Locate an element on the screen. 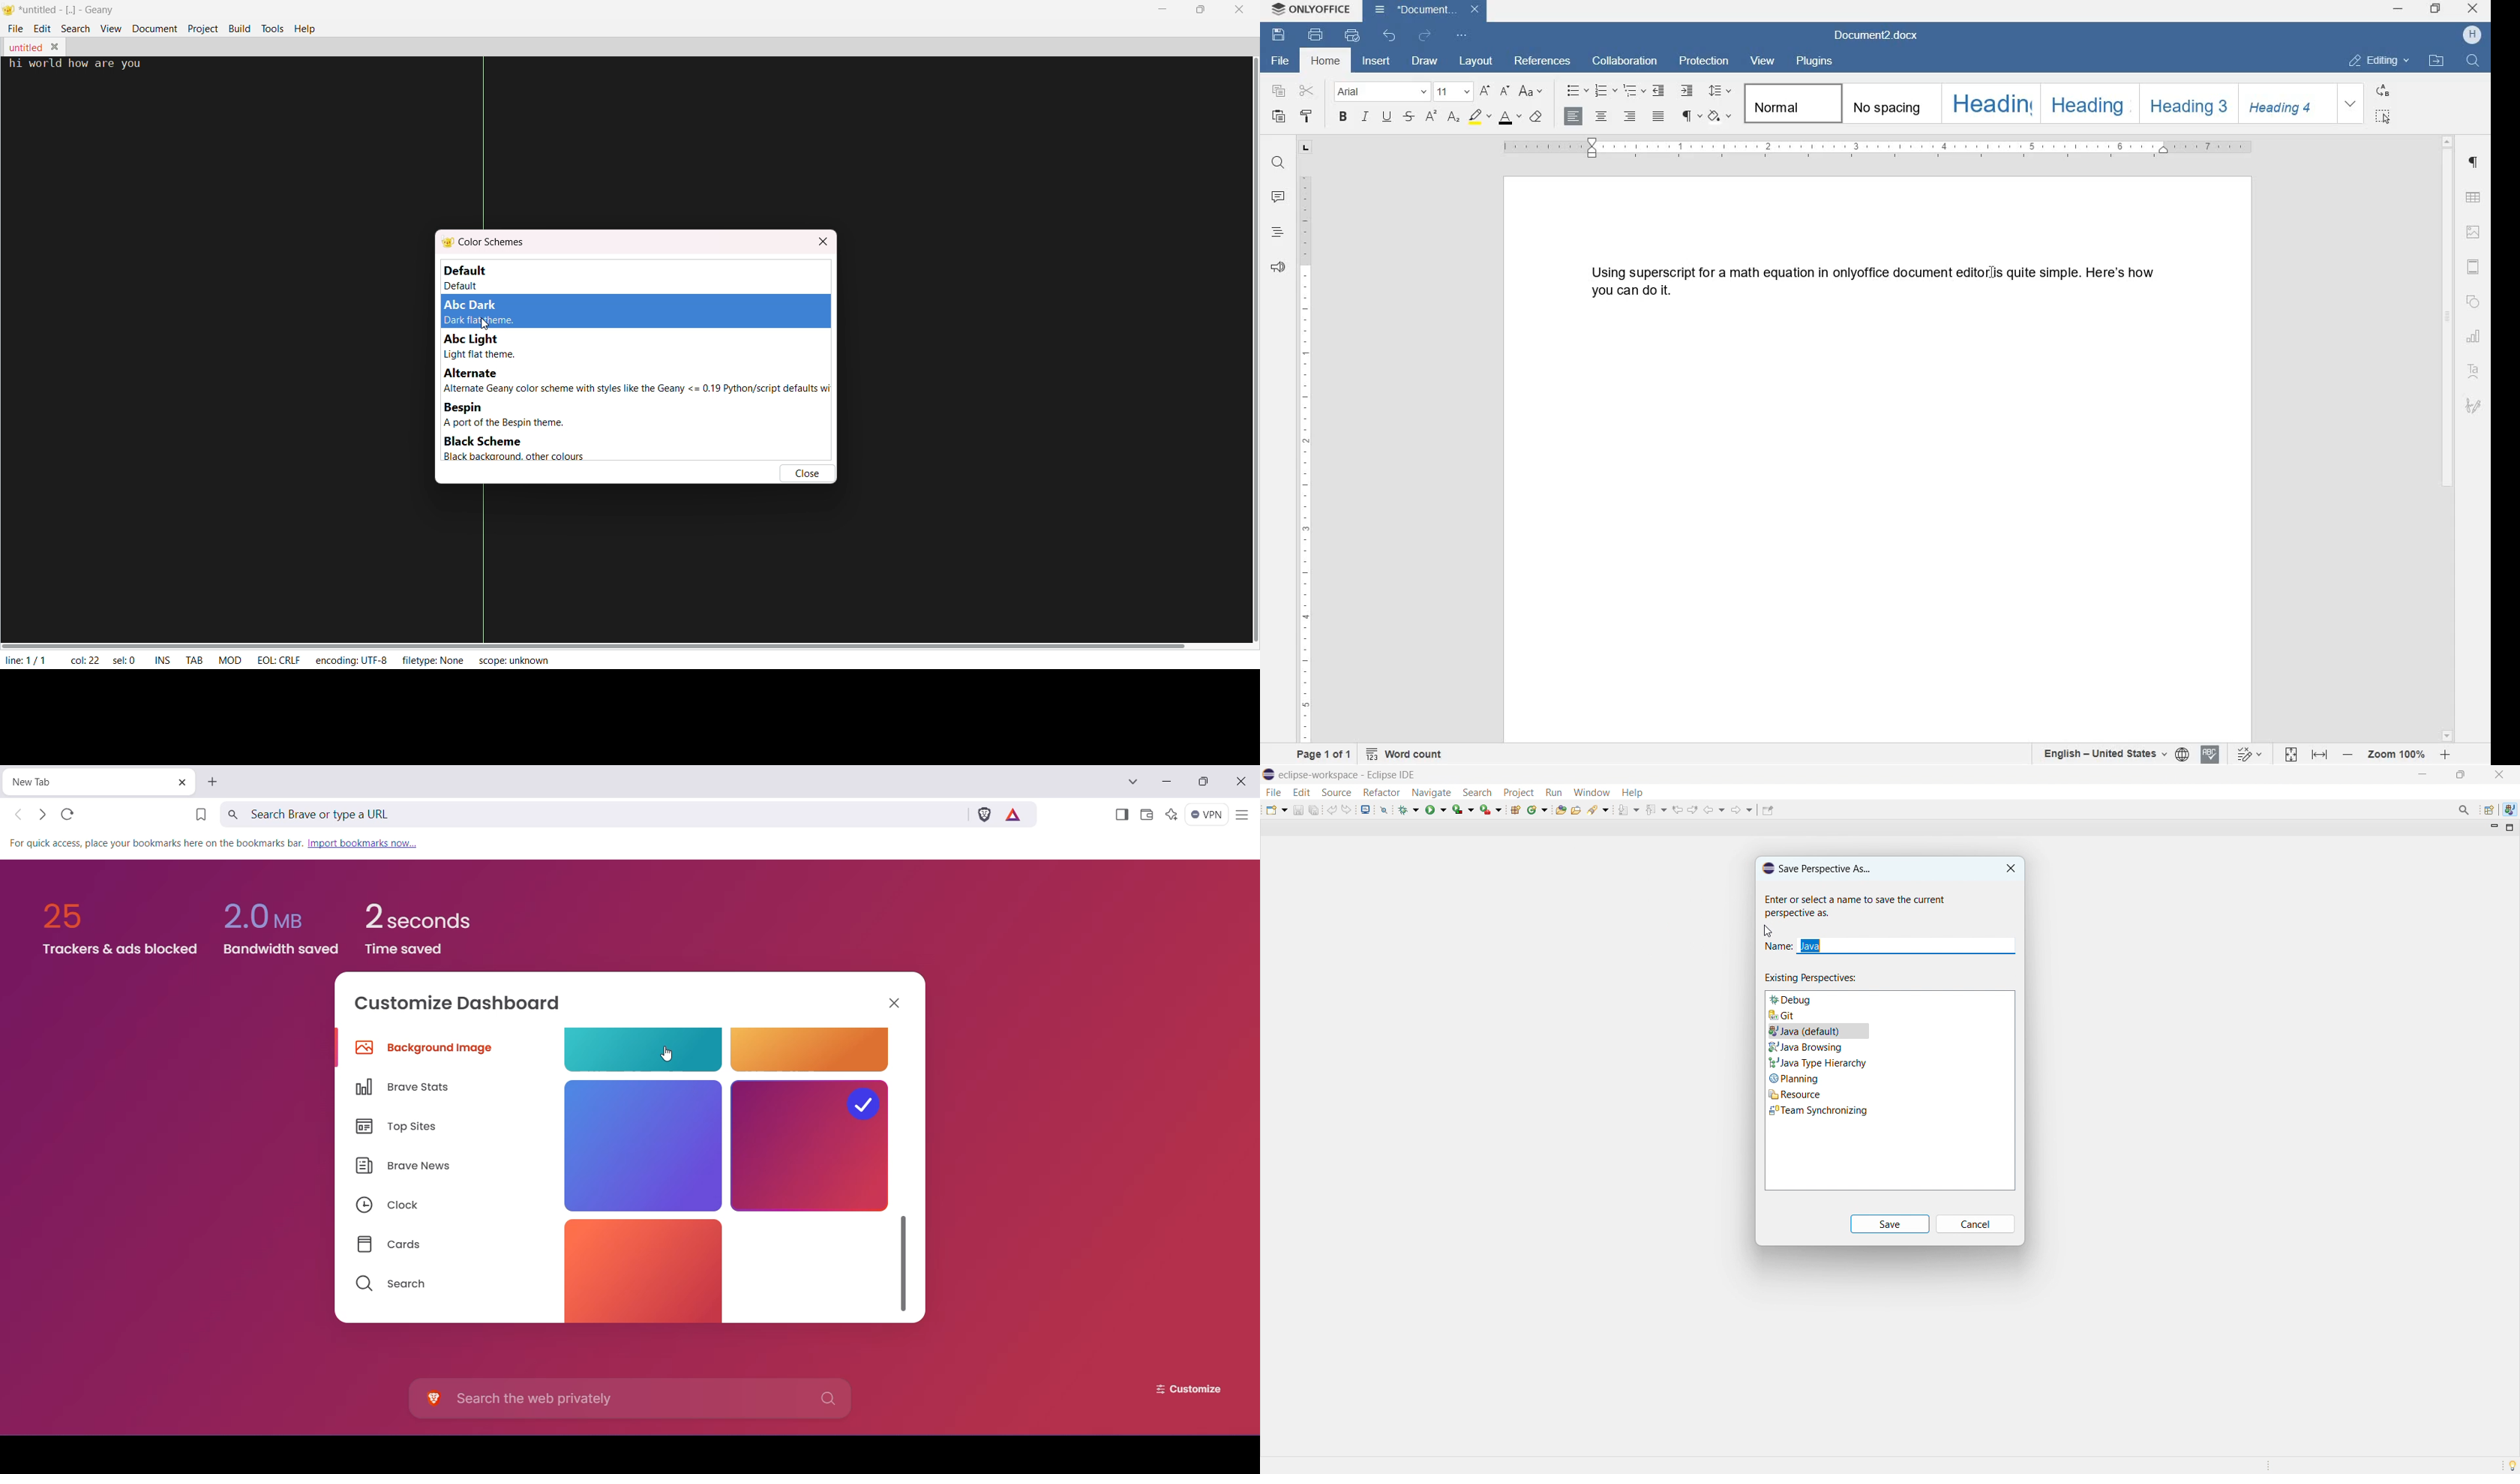  file is located at coordinates (1278, 62).